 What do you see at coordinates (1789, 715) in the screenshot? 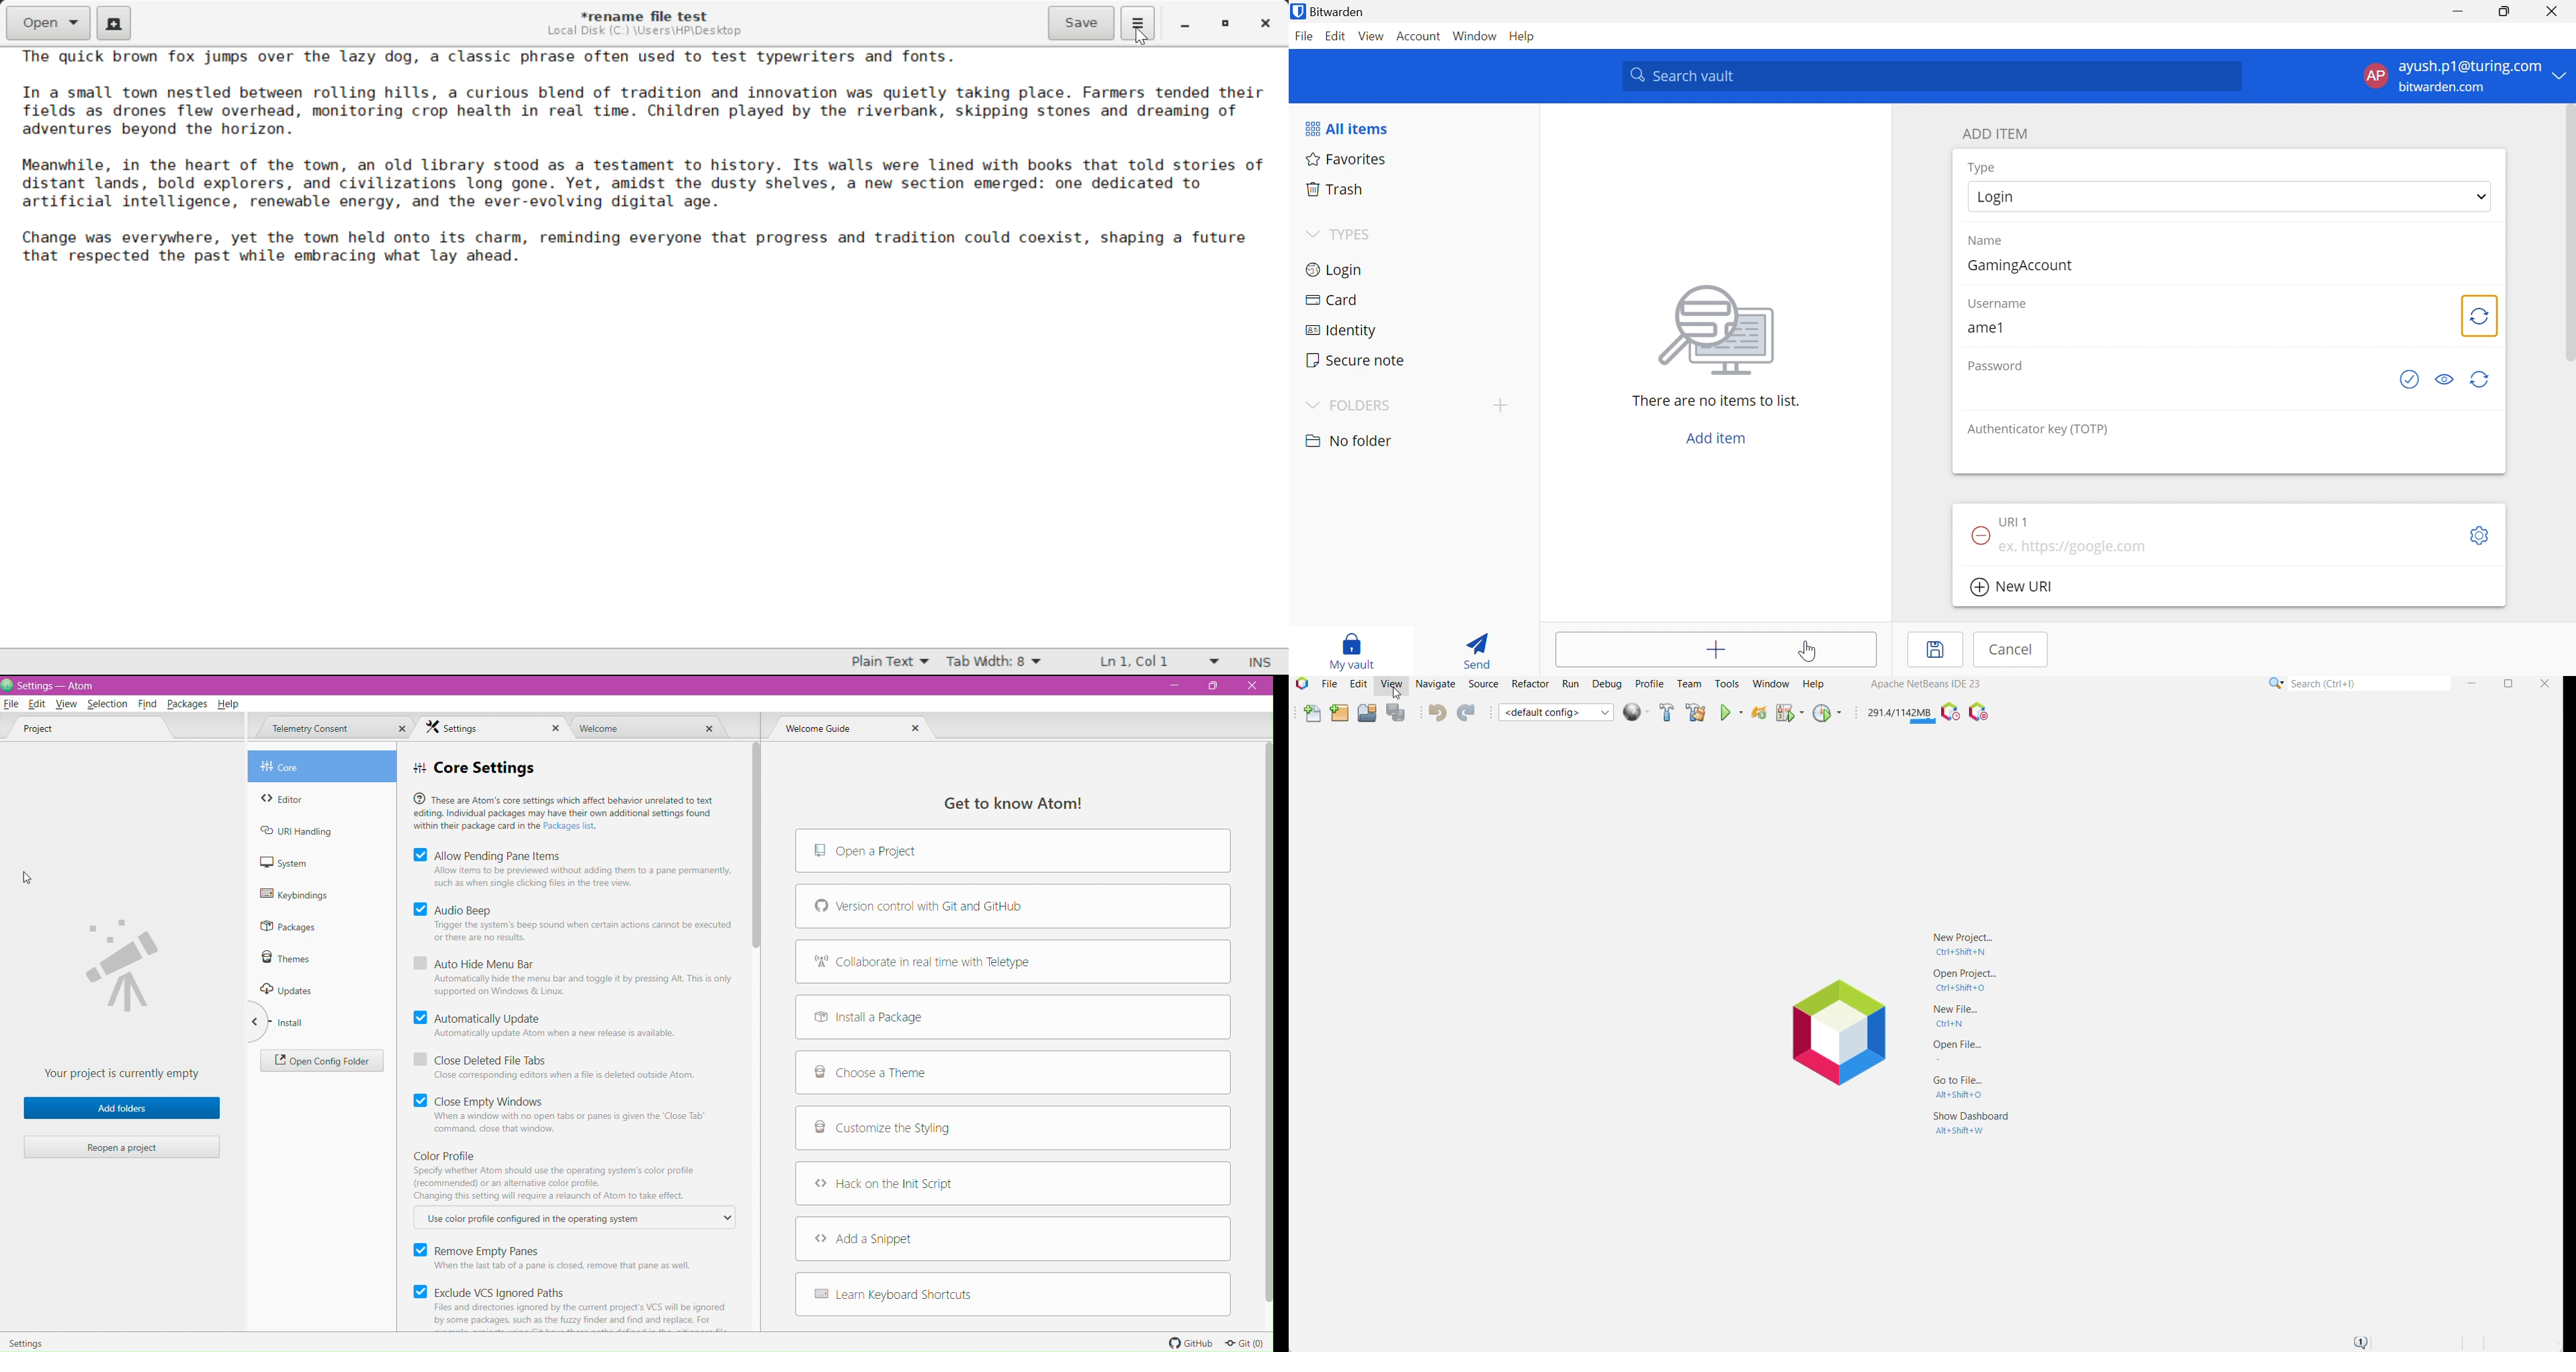
I see `Debug Main Project` at bounding box center [1789, 715].